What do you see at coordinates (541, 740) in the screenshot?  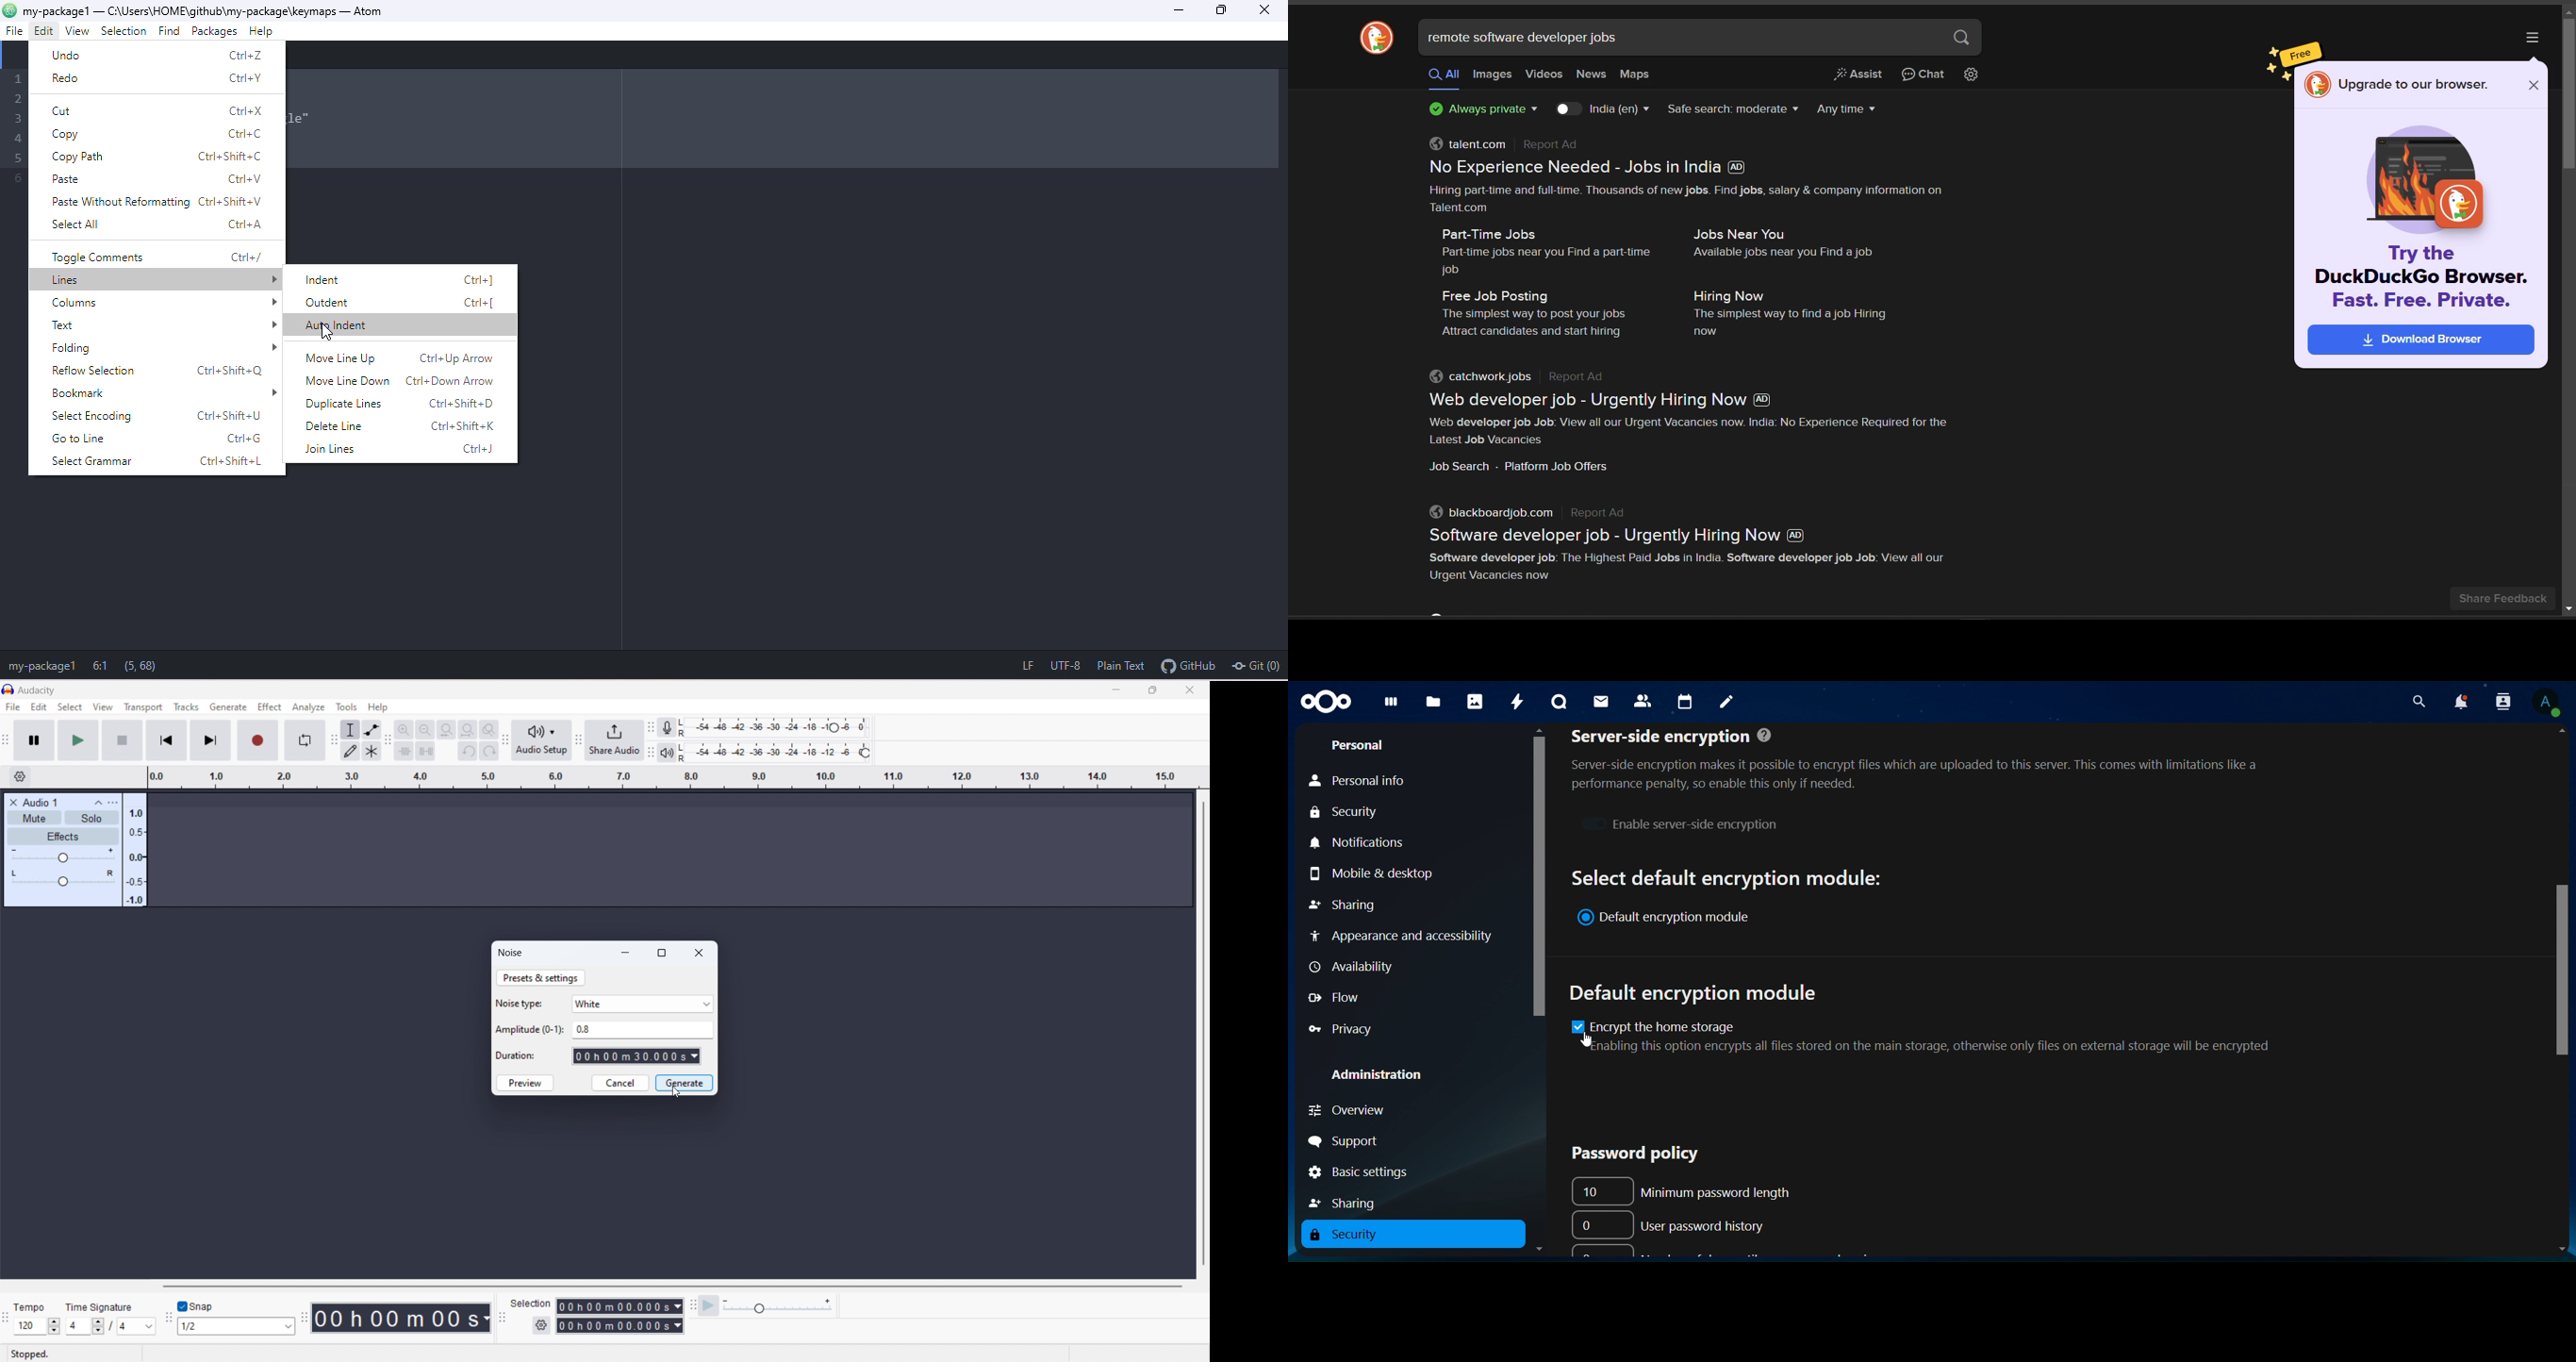 I see `audio setup` at bounding box center [541, 740].